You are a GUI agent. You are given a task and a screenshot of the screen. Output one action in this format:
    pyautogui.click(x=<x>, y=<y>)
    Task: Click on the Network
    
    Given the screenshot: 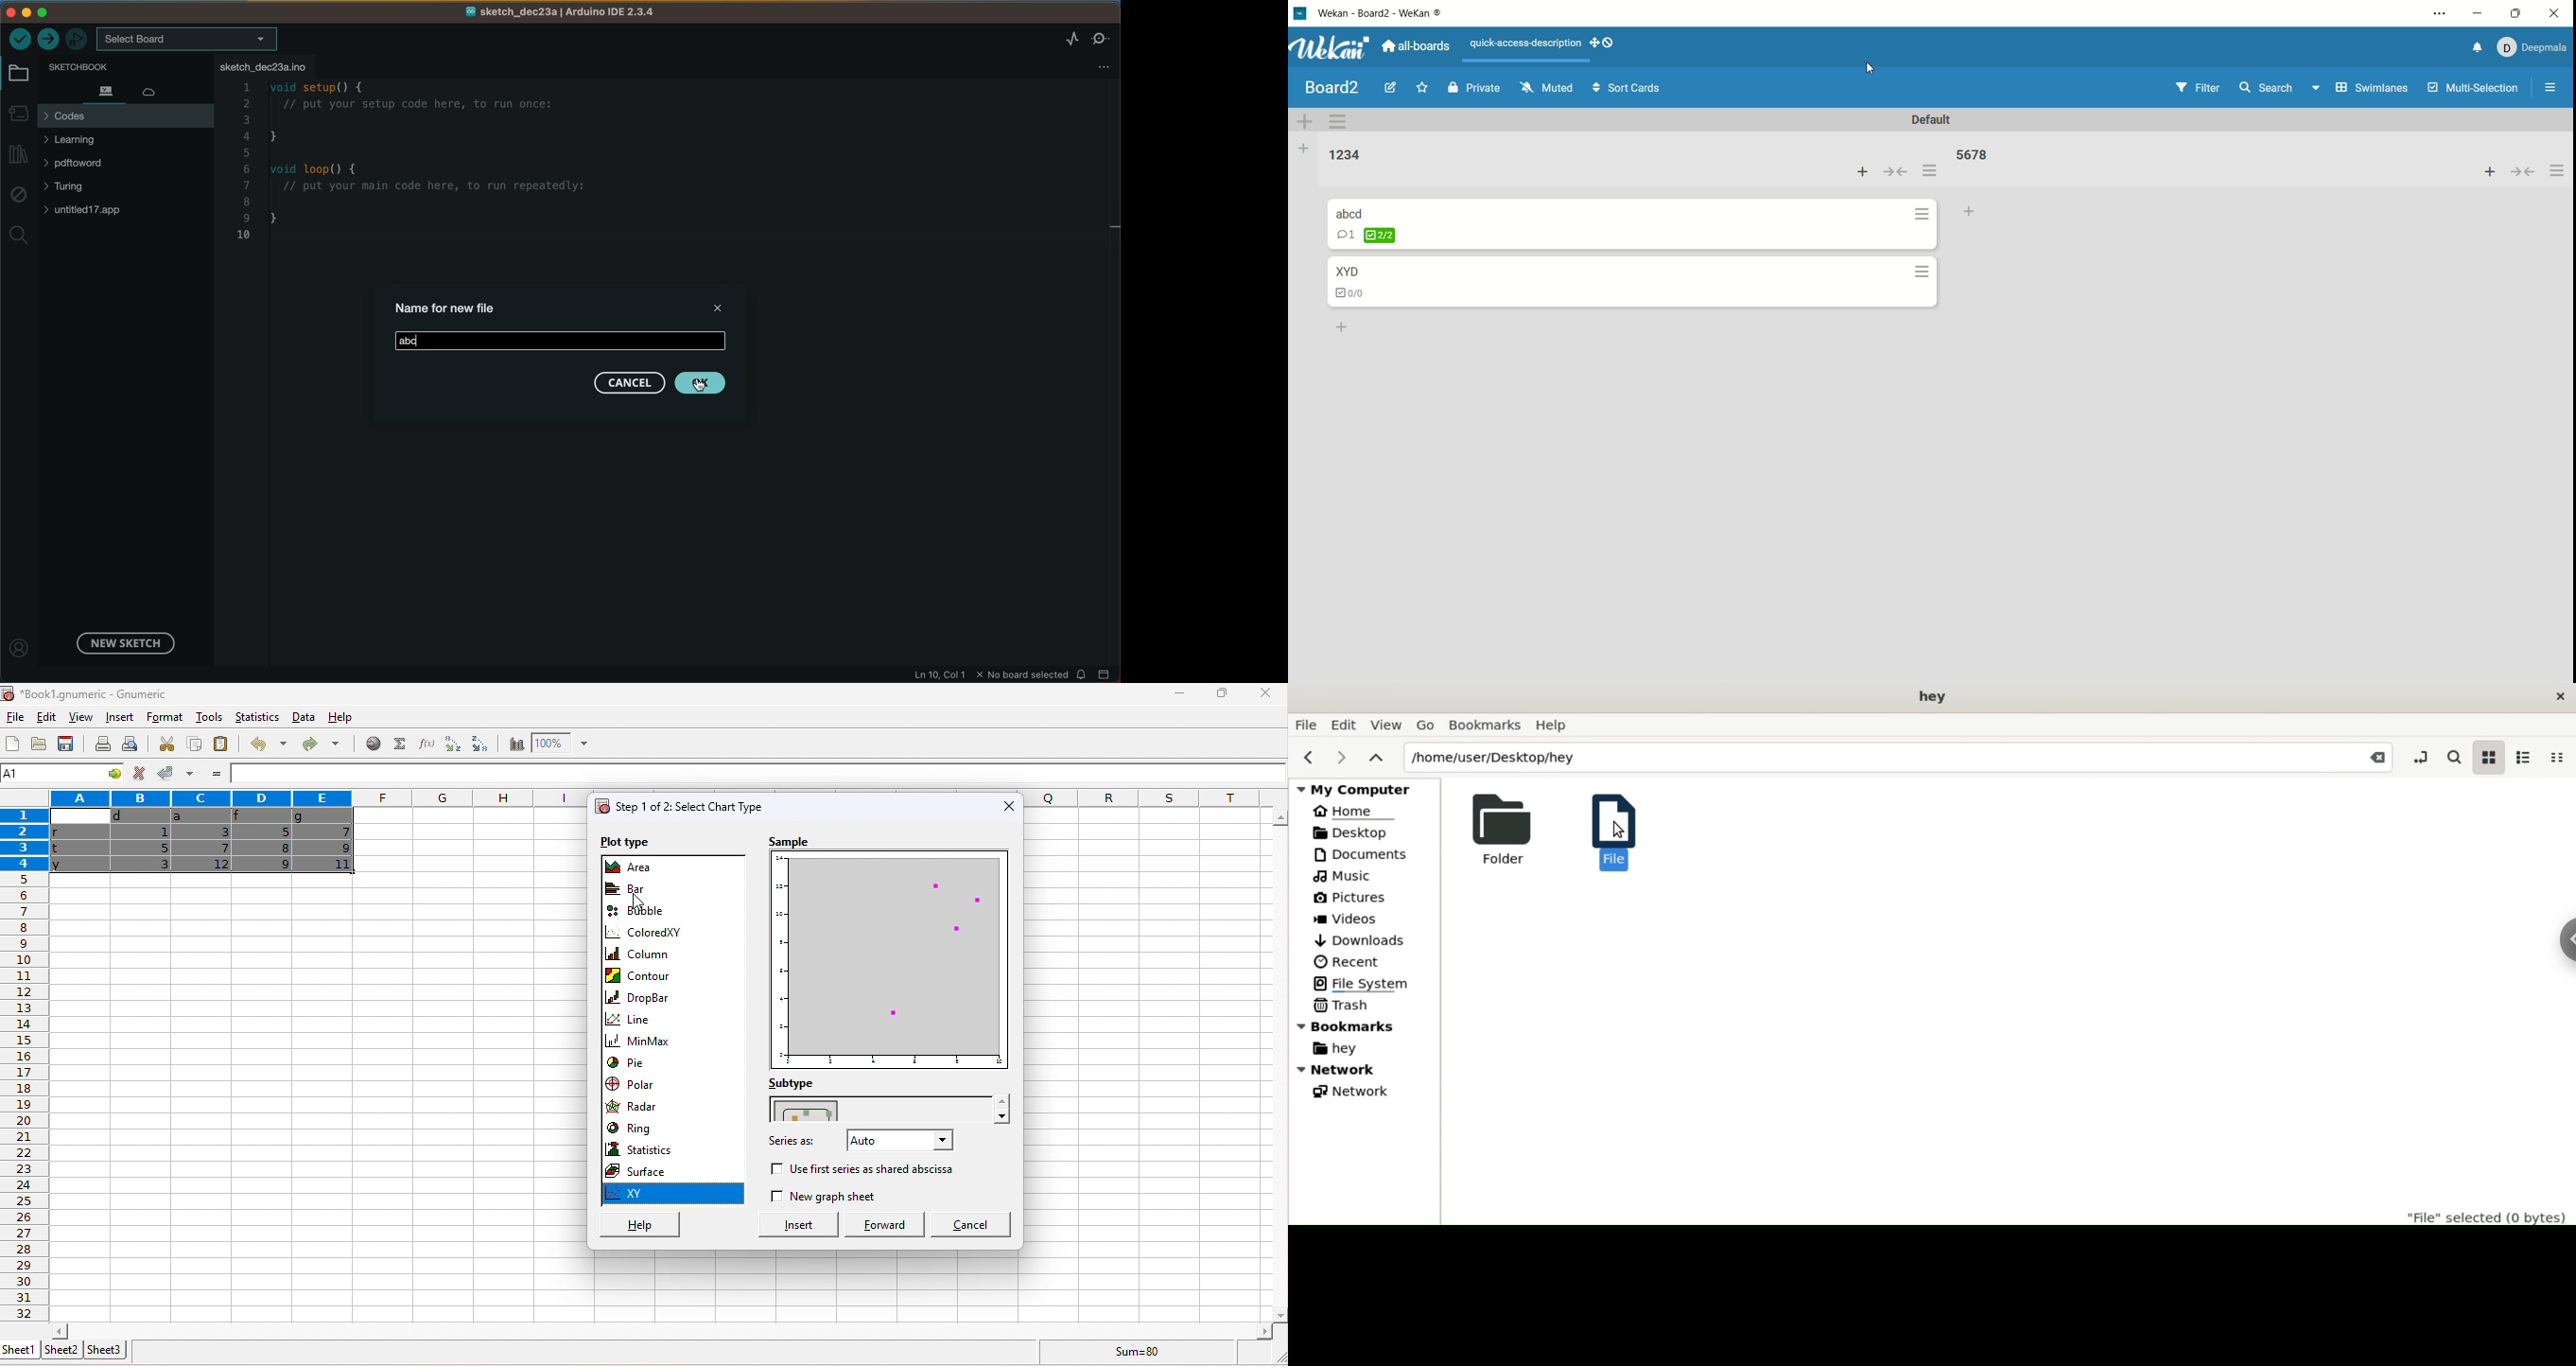 What is the action you would take?
    pyautogui.click(x=1364, y=1092)
    